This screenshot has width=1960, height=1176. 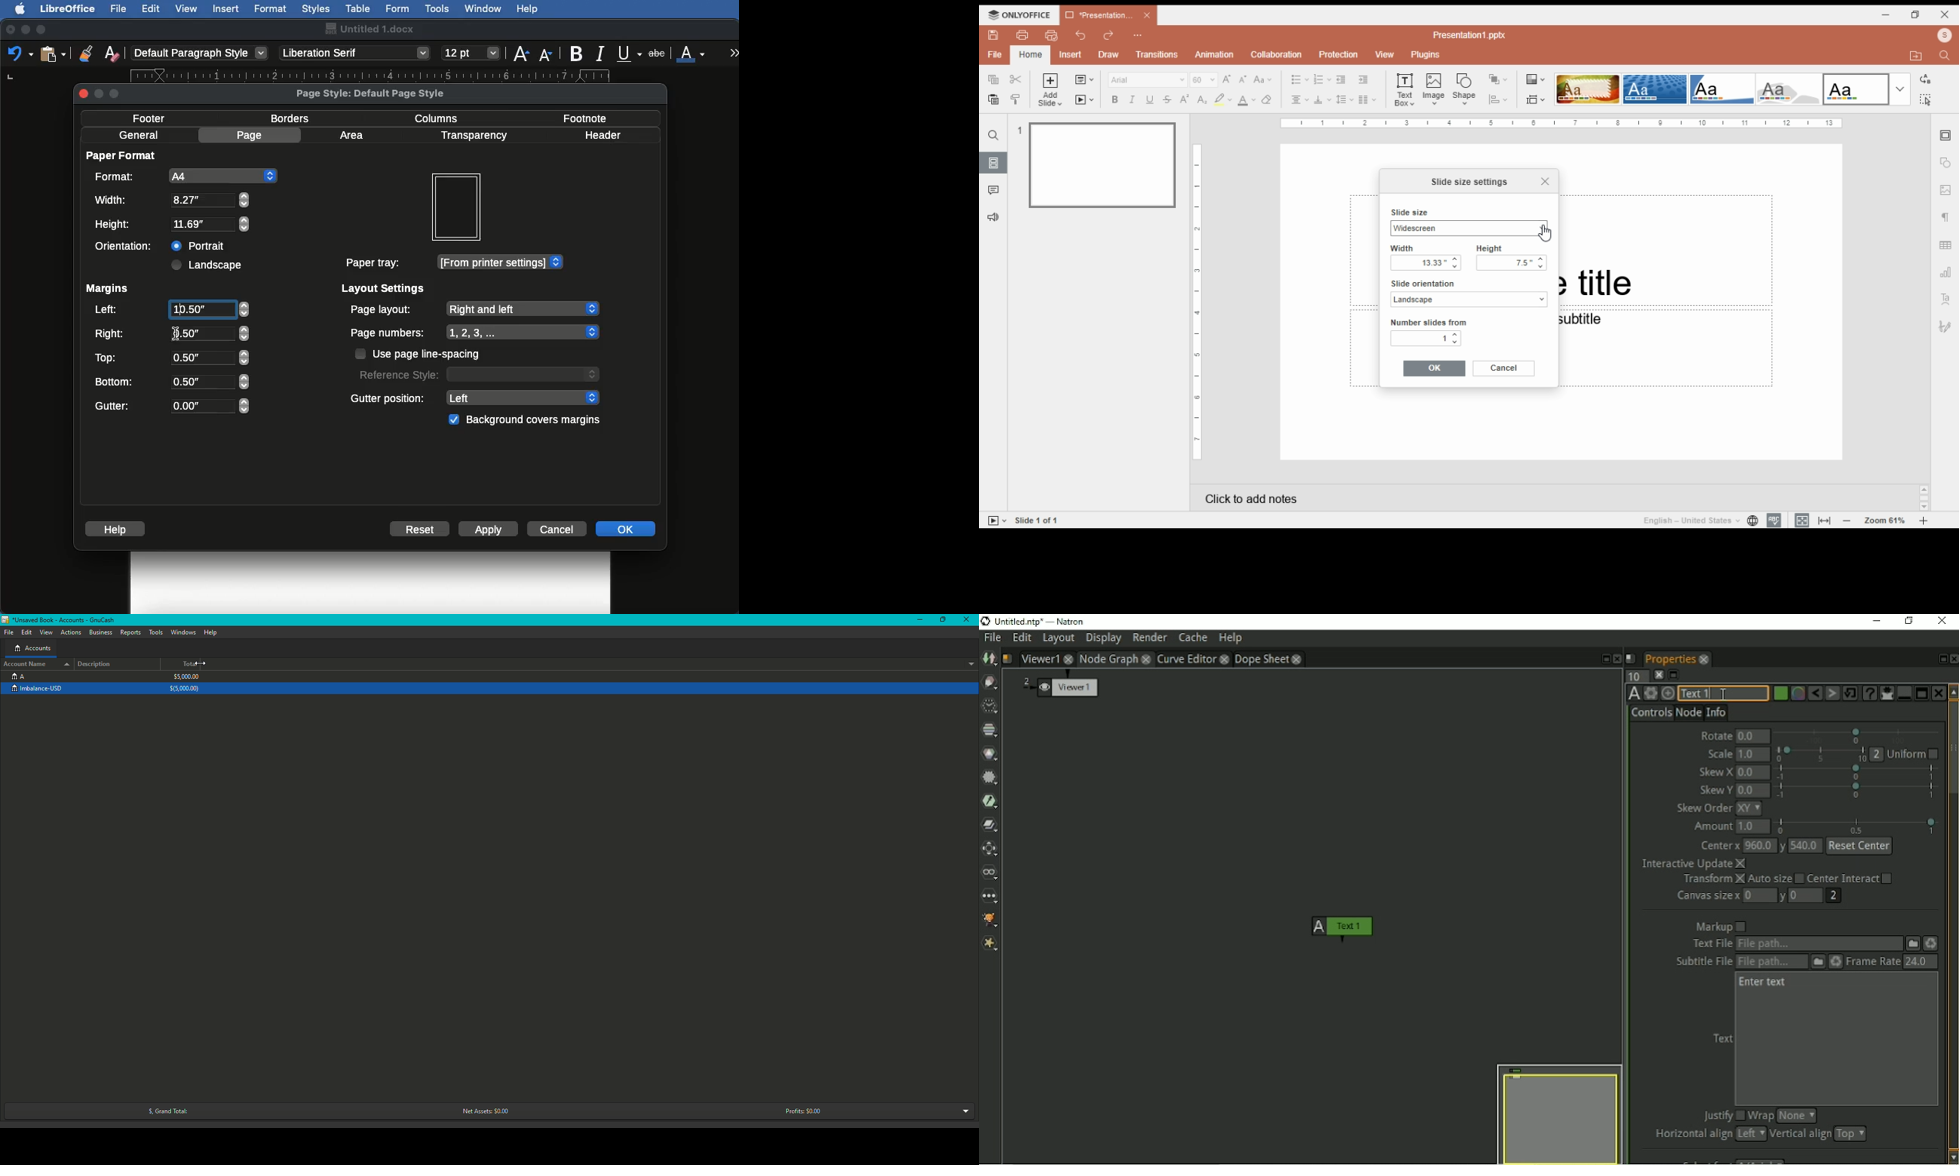 I want to click on Ruler, so click(x=384, y=76).